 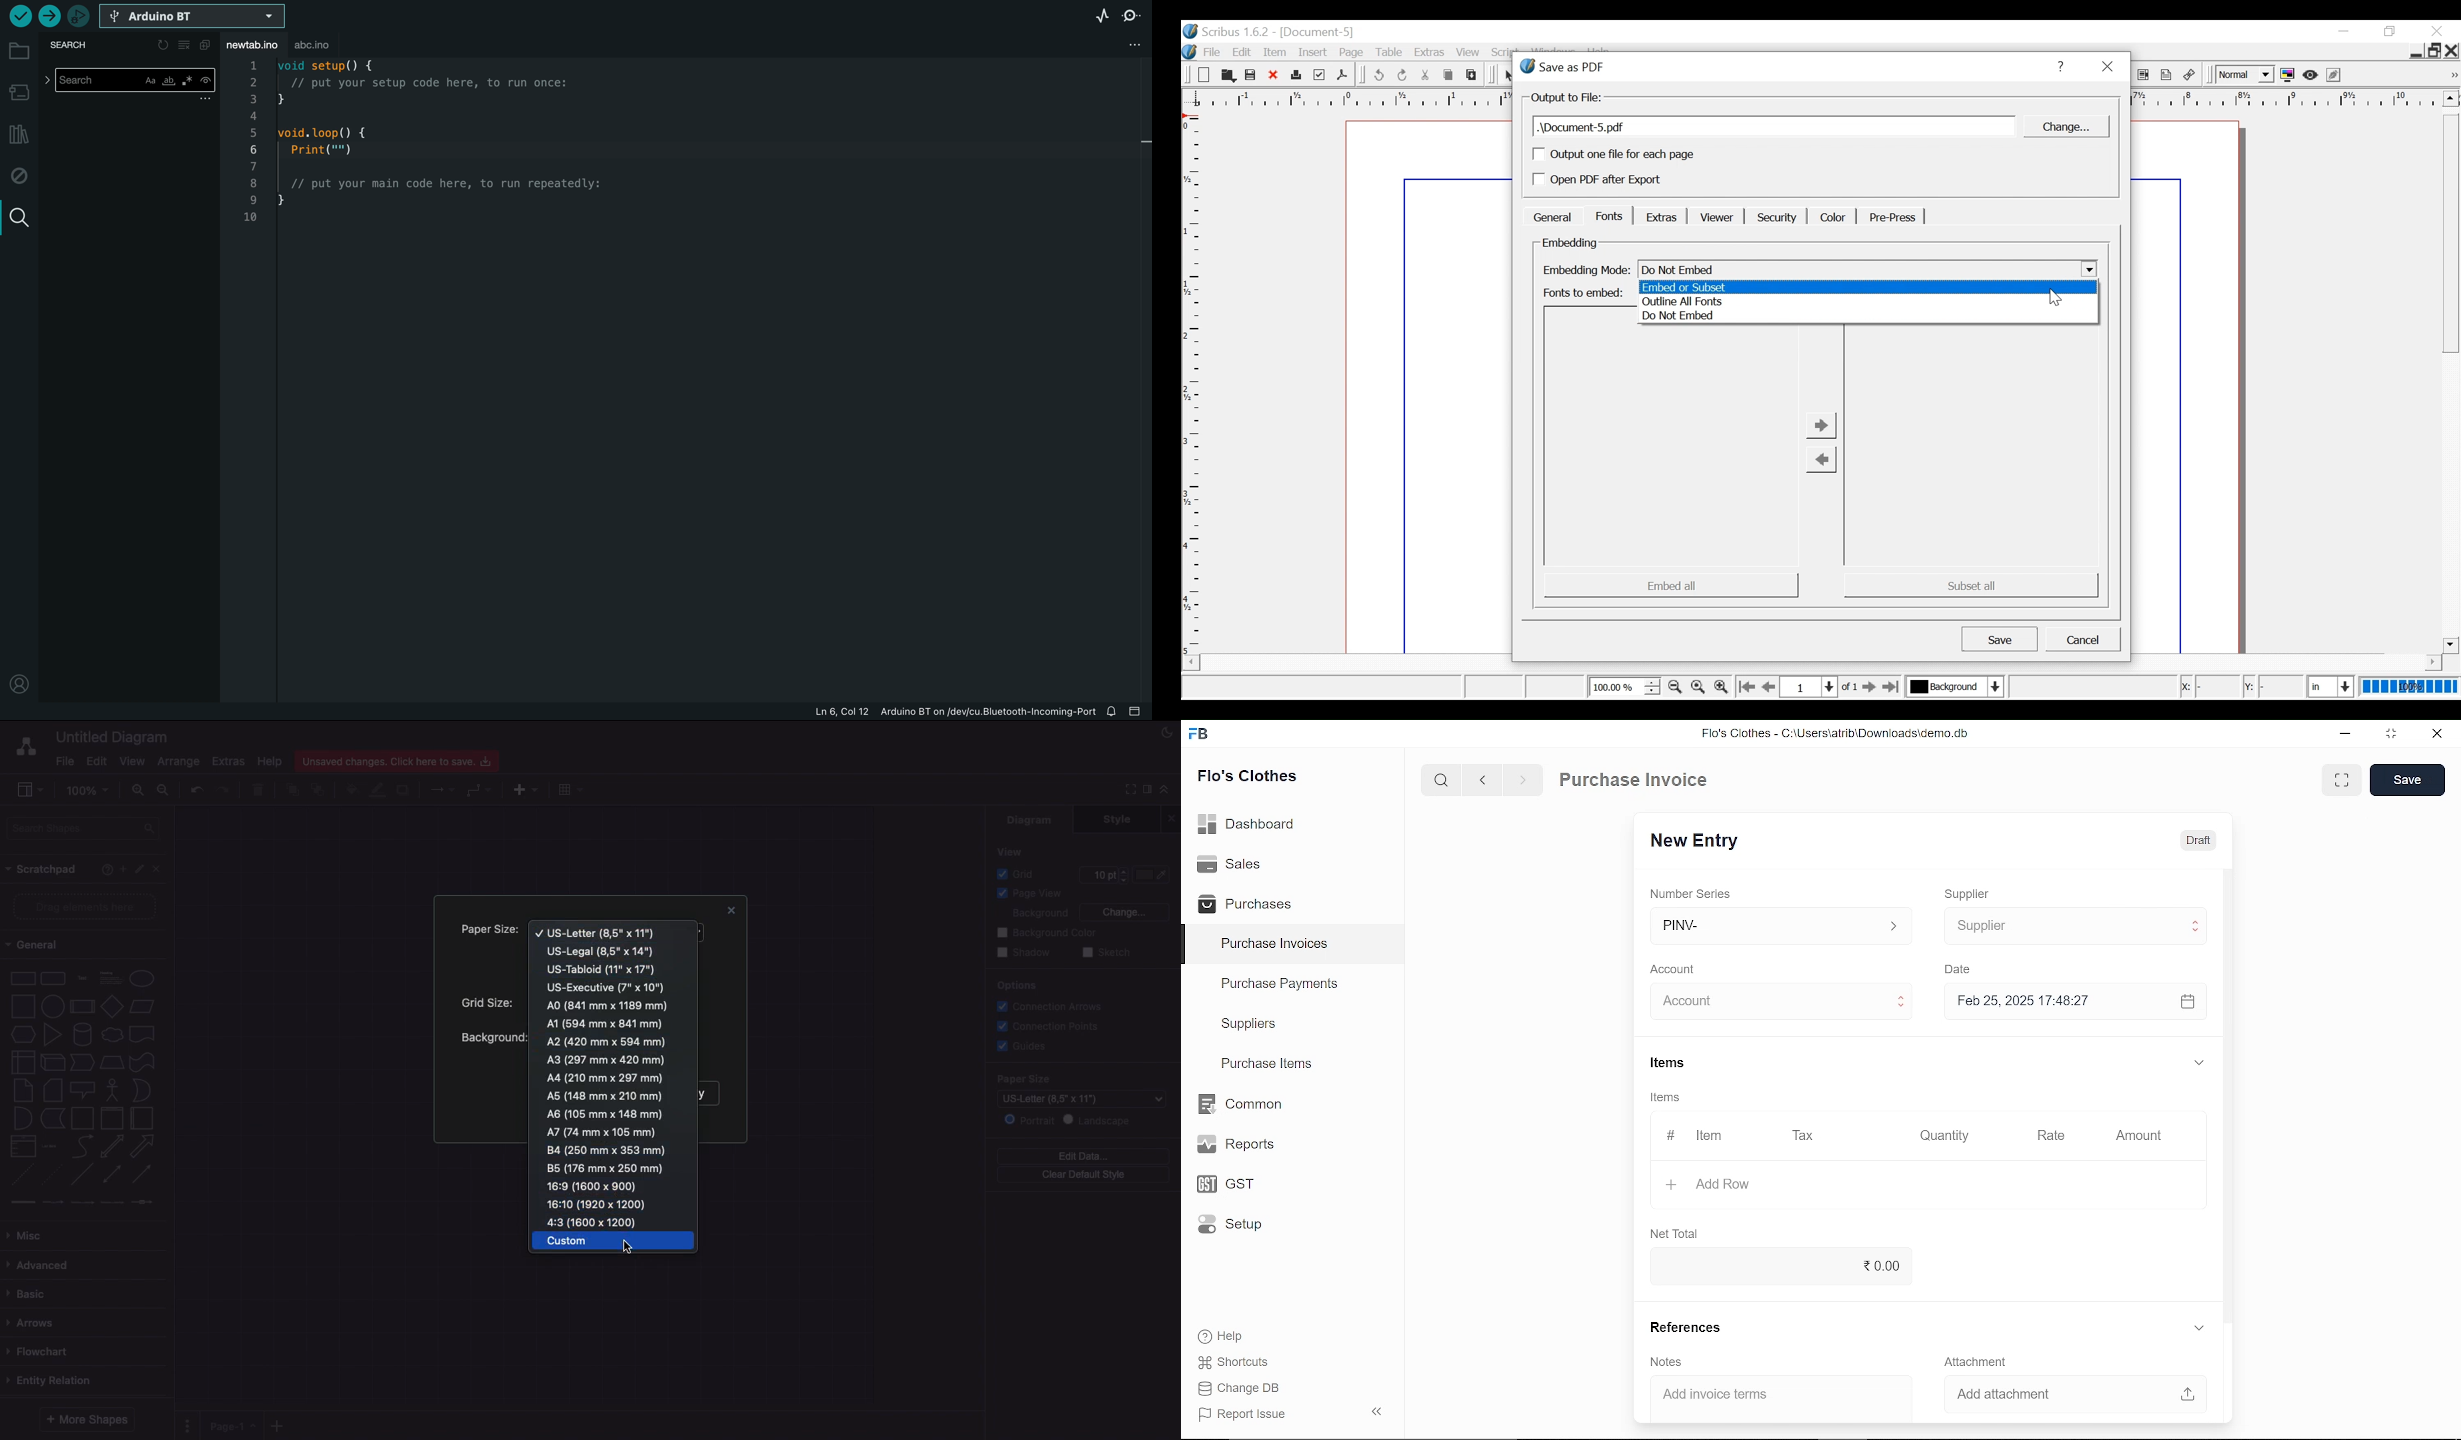 What do you see at coordinates (1699, 686) in the screenshot?
I see `Reset Zoom` at bounding box center [1699, 686].